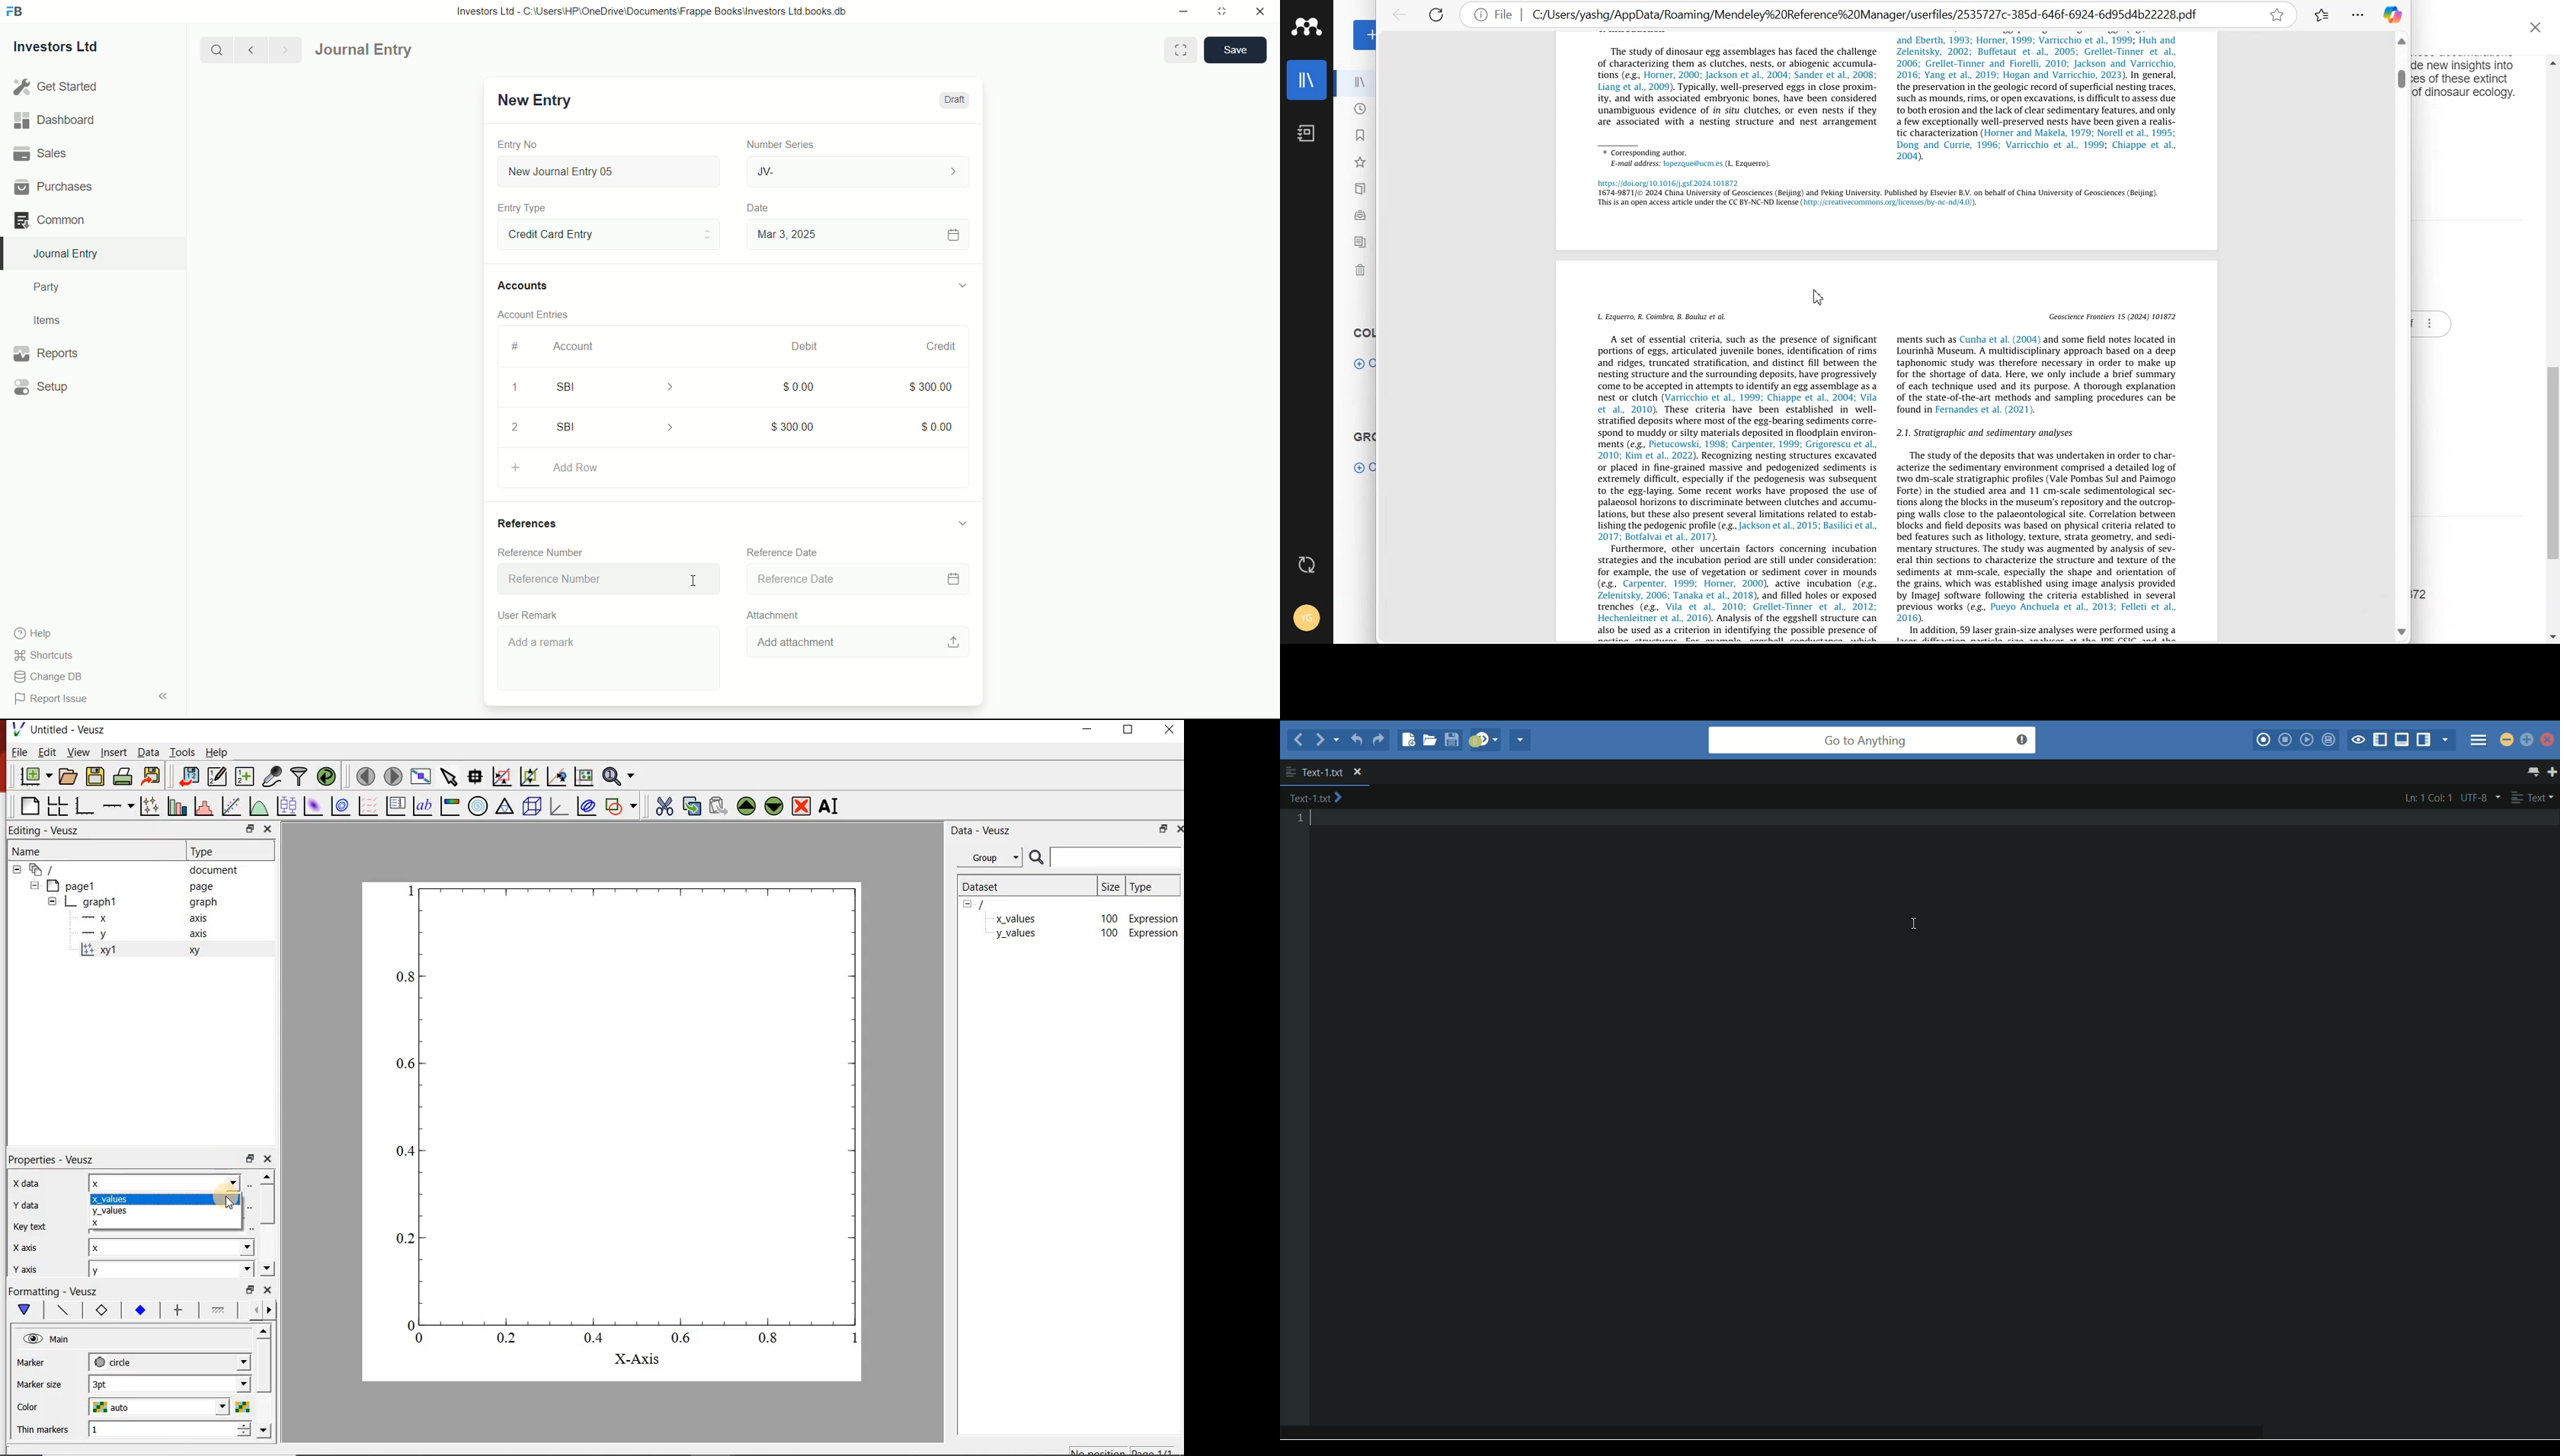 The height and width of the screenshot is (1456, 2576). Describe the element at coordinates (624, 386) in the screenshot. I see `SBI` at that location.